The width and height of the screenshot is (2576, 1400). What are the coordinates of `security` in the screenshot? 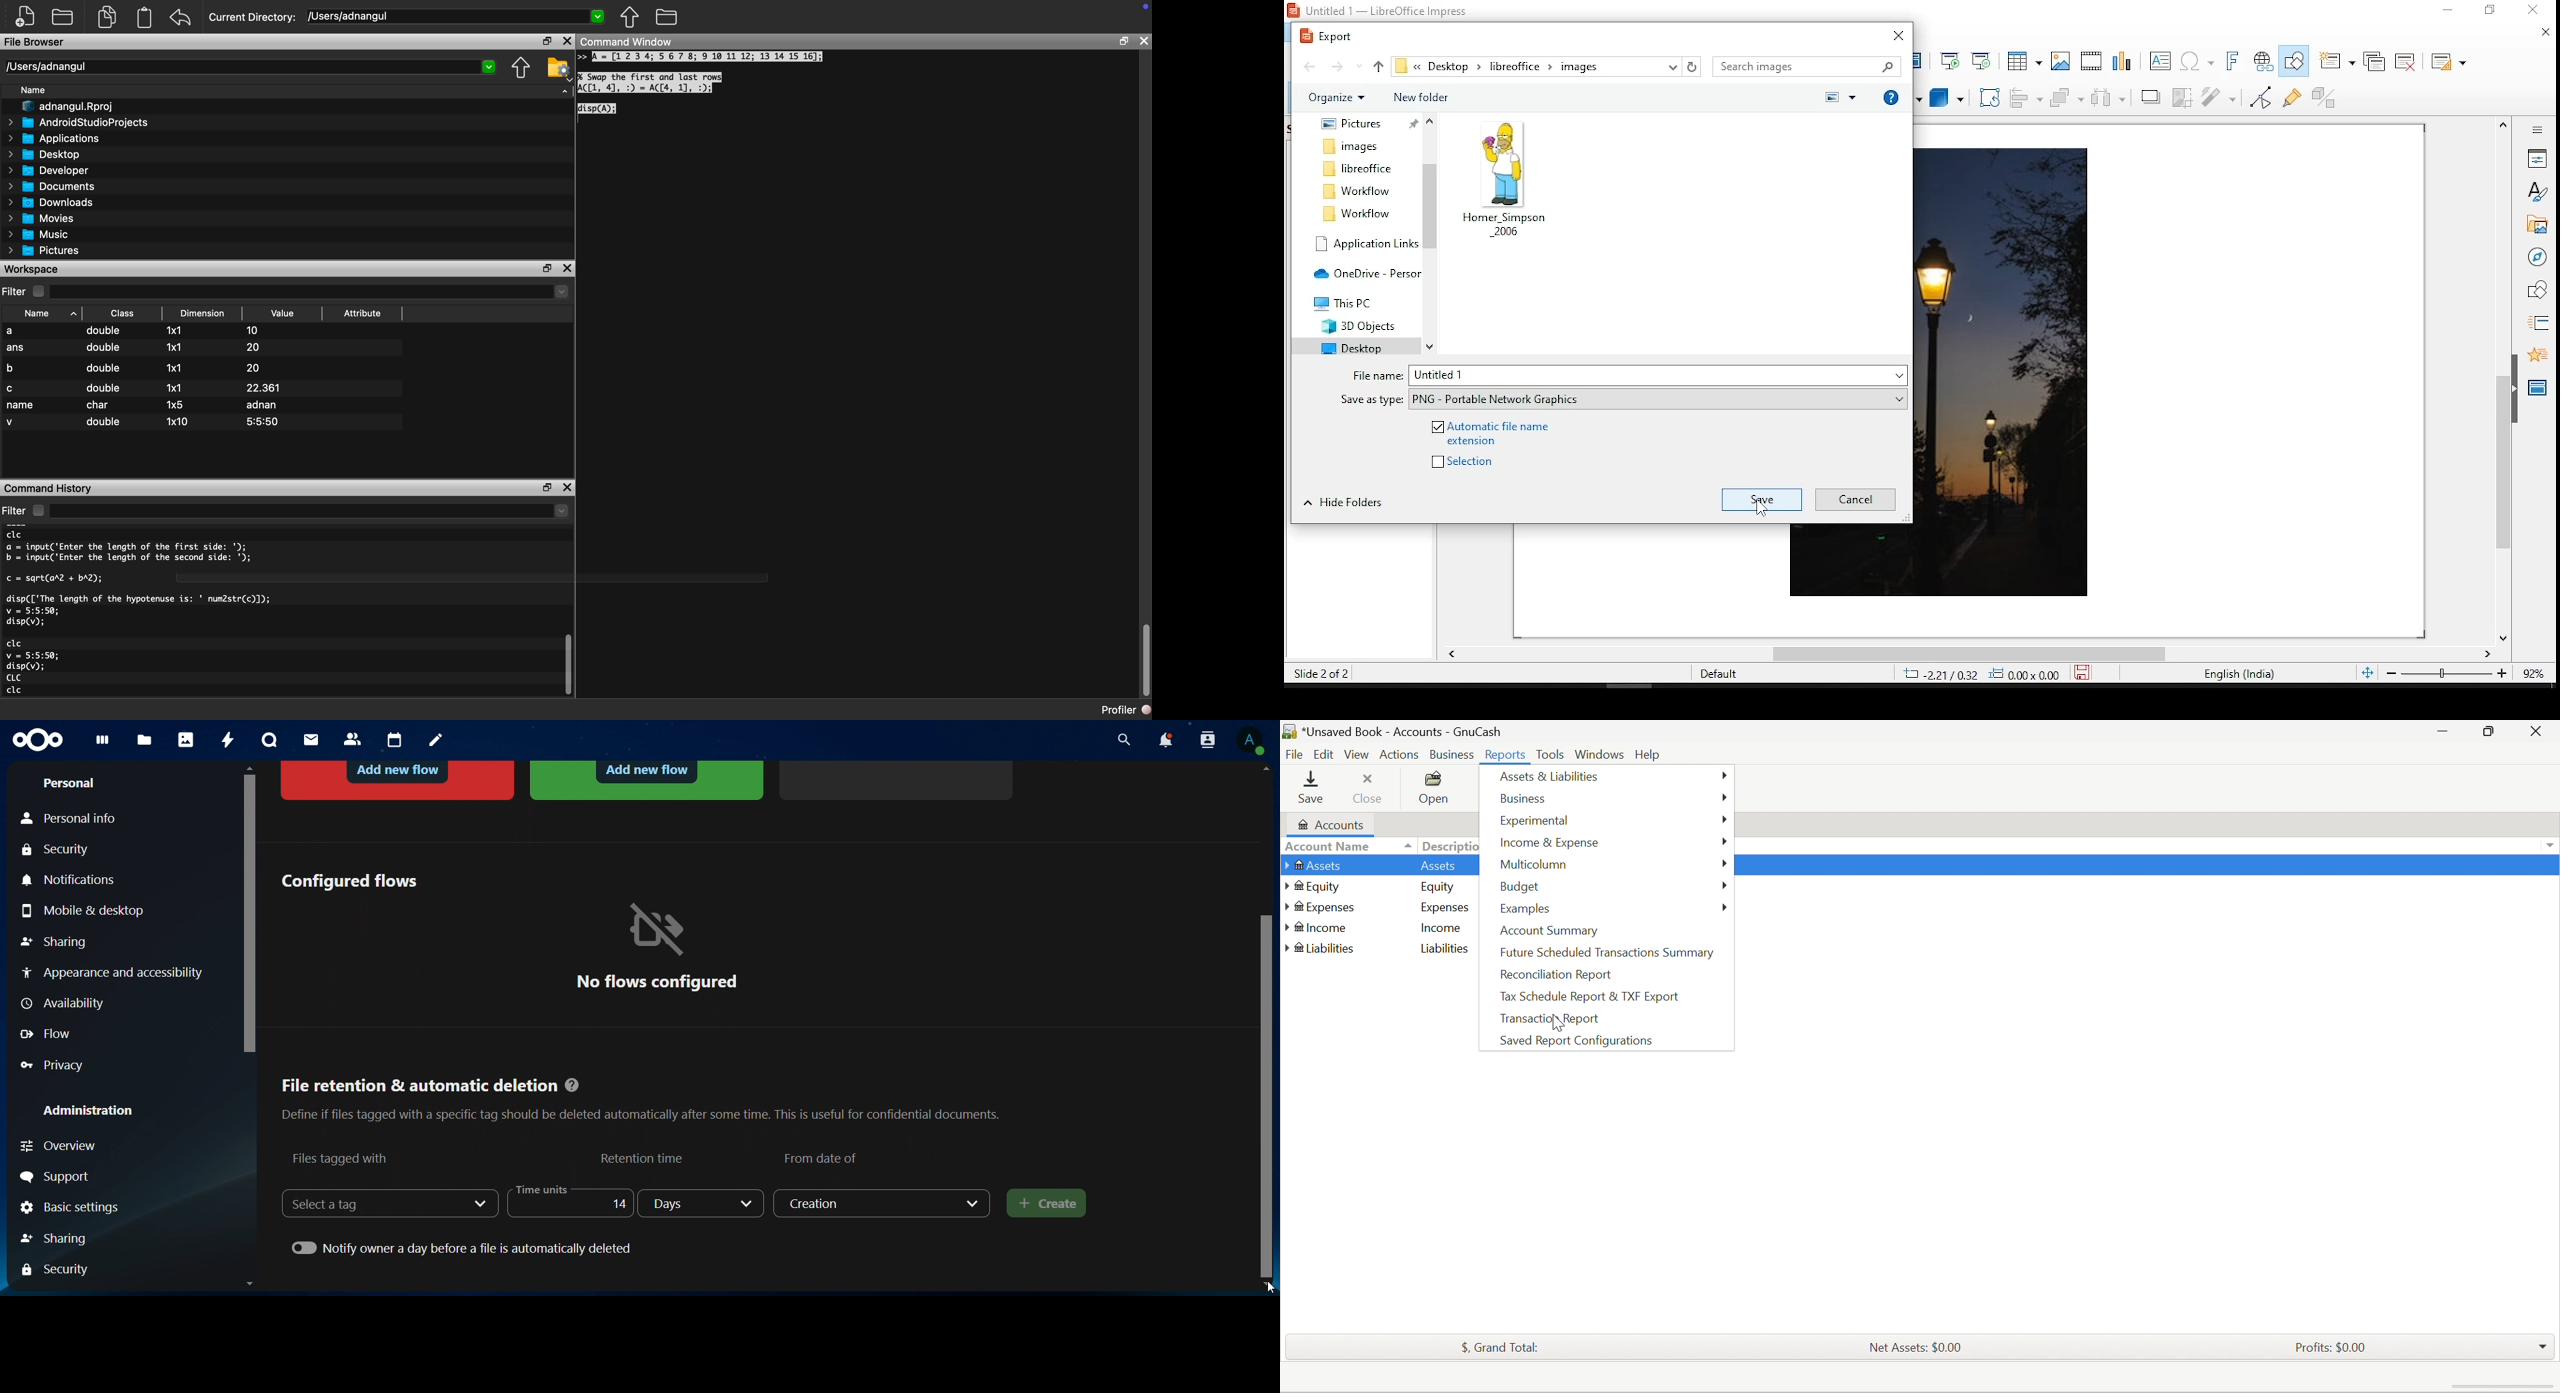 It's located at (59, 851).